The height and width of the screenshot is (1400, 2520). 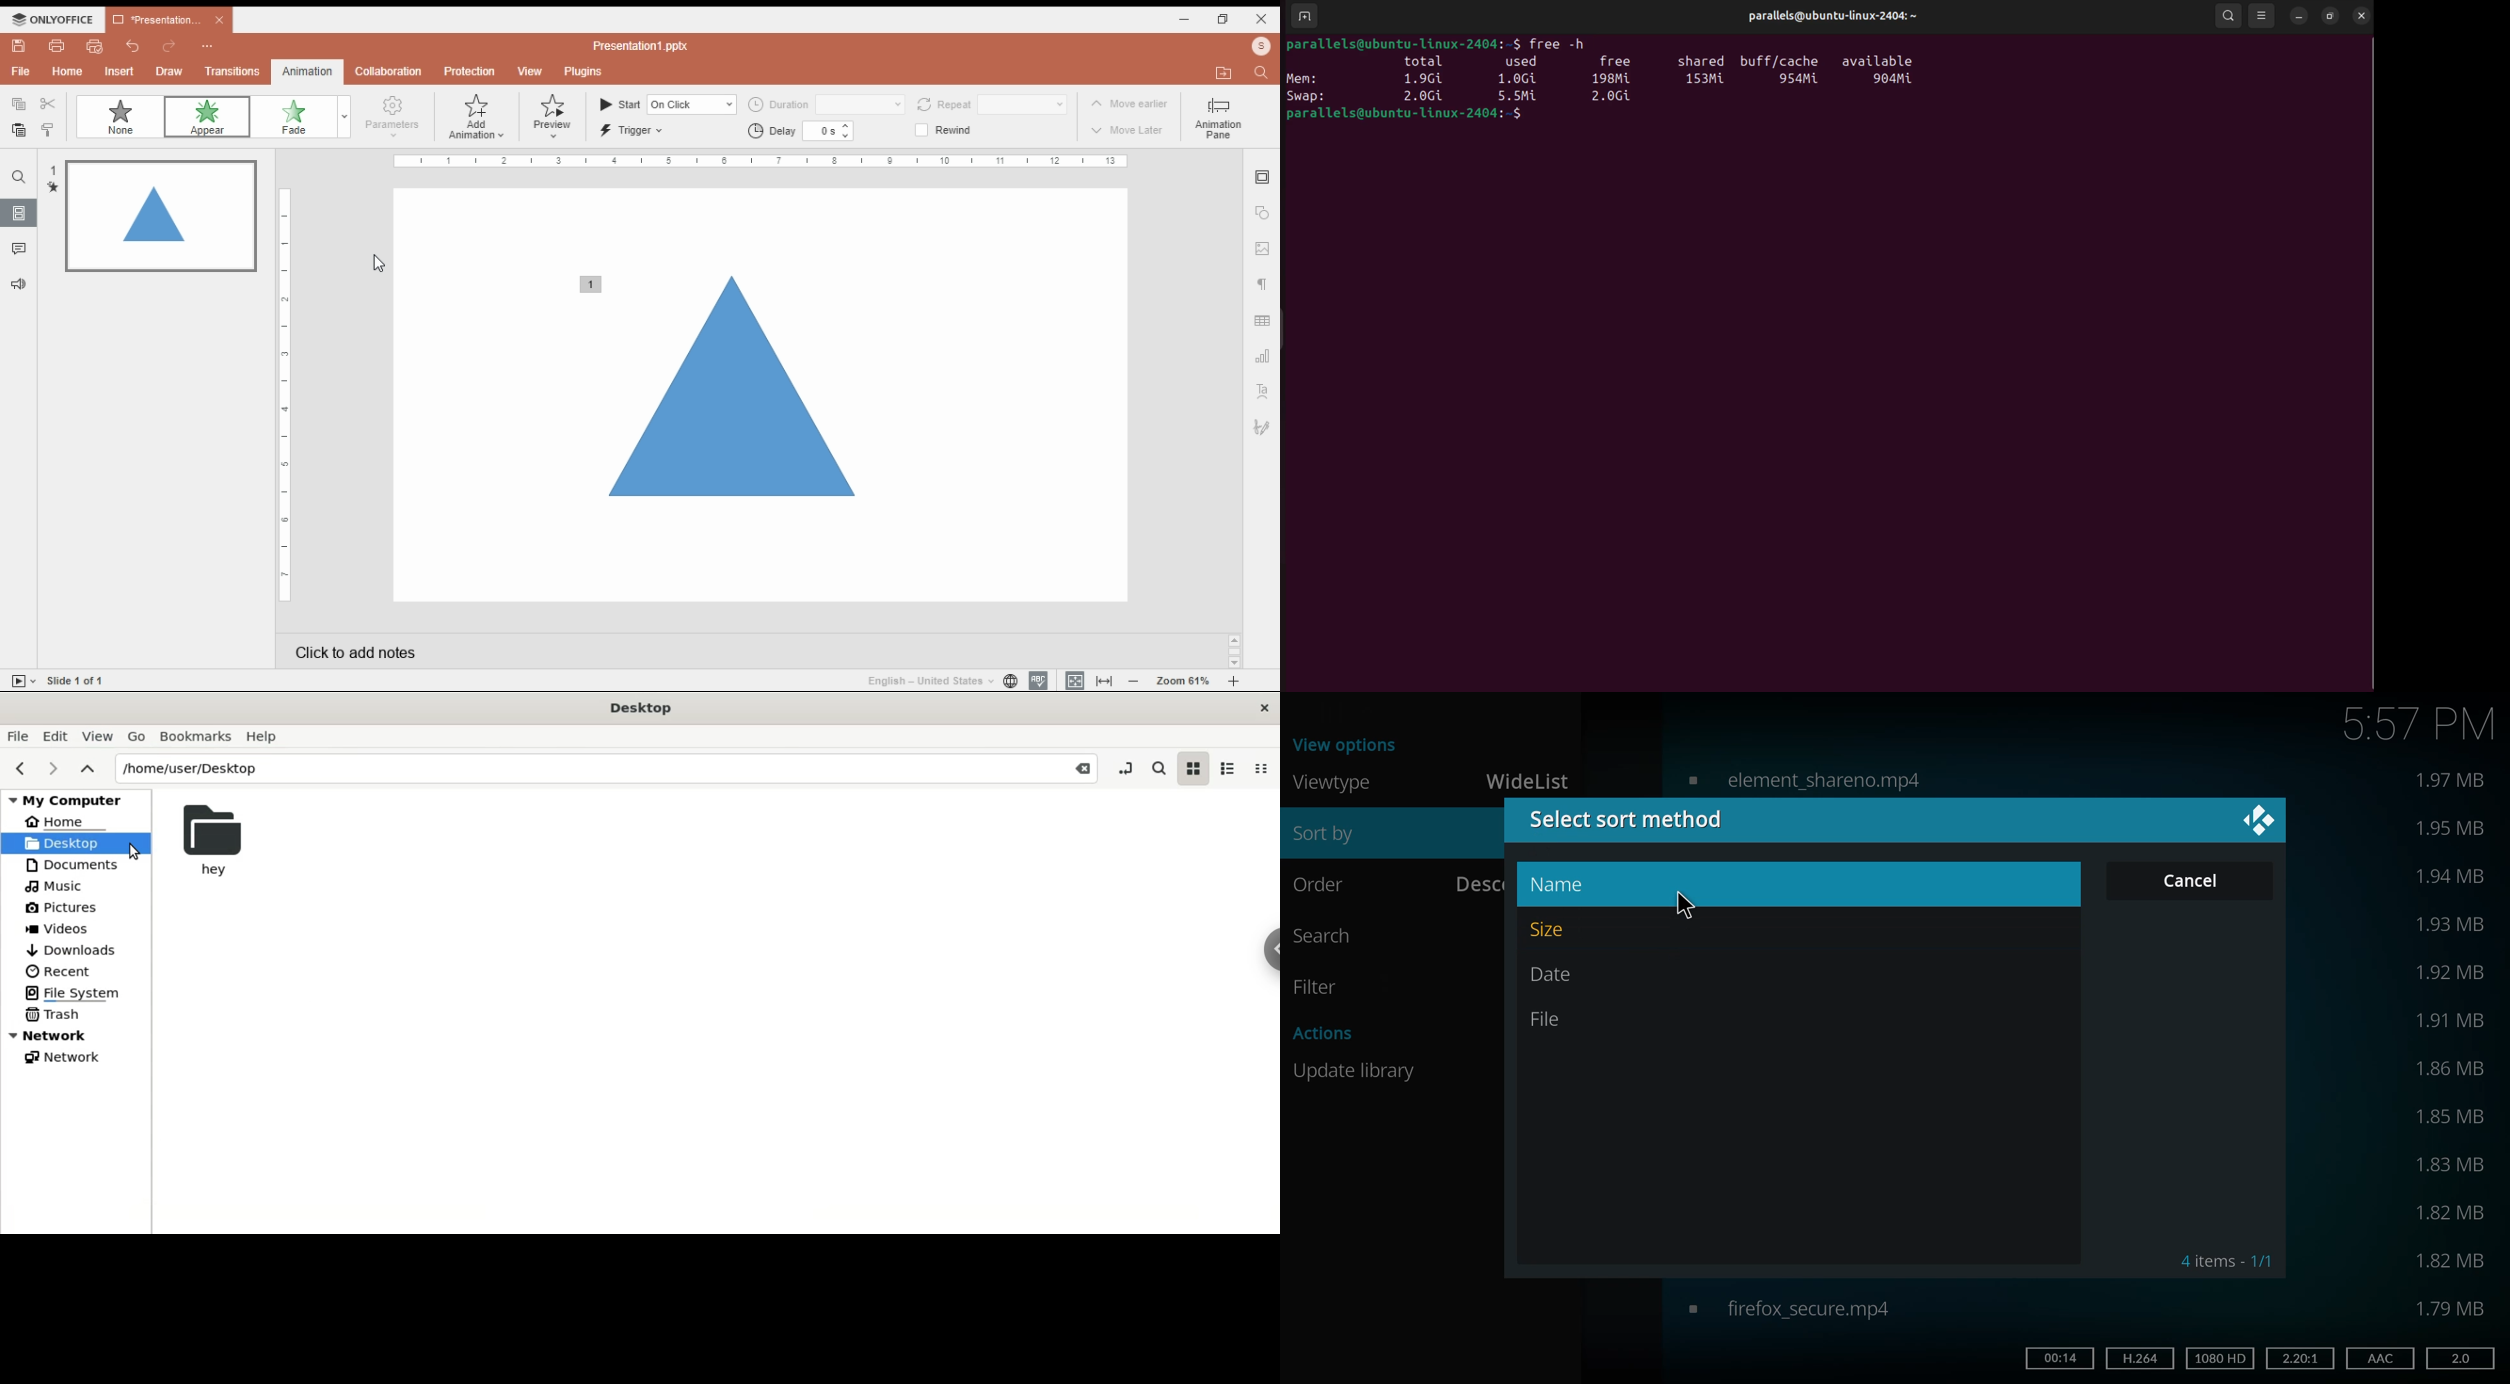 I want to click on slides, so click(x=20, y=213).